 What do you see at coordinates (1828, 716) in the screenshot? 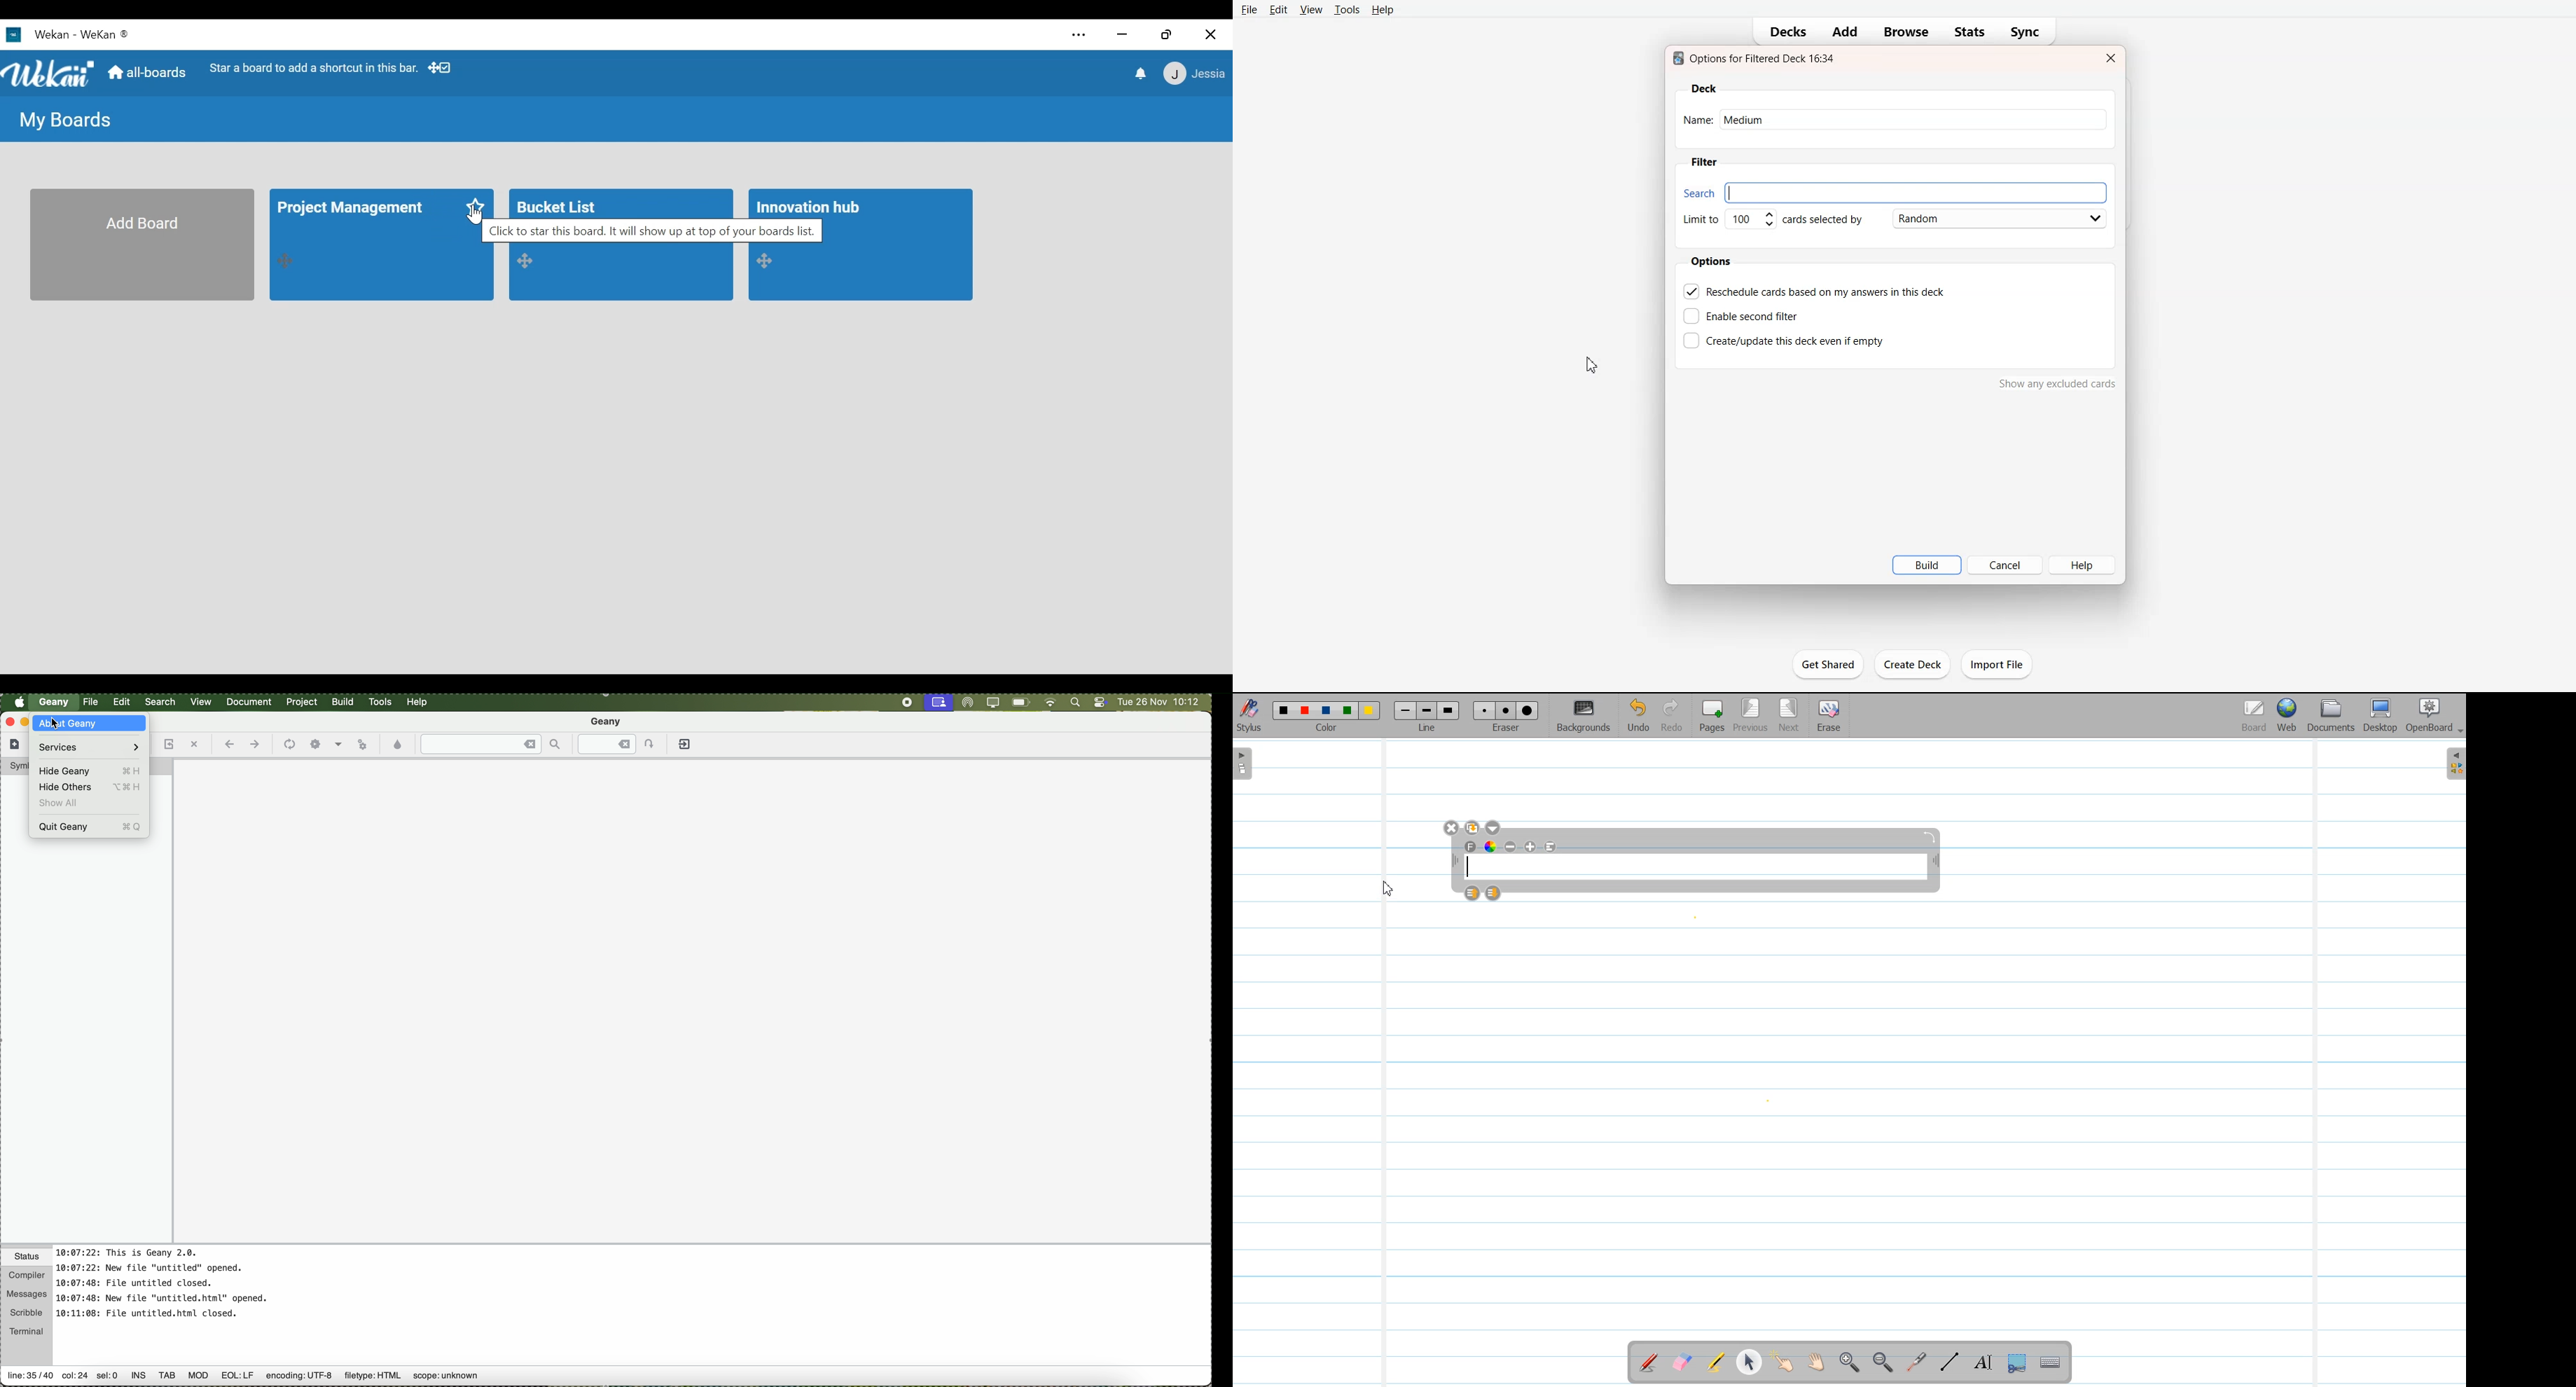
I see `Erase` at bounding box center [1828, 716].